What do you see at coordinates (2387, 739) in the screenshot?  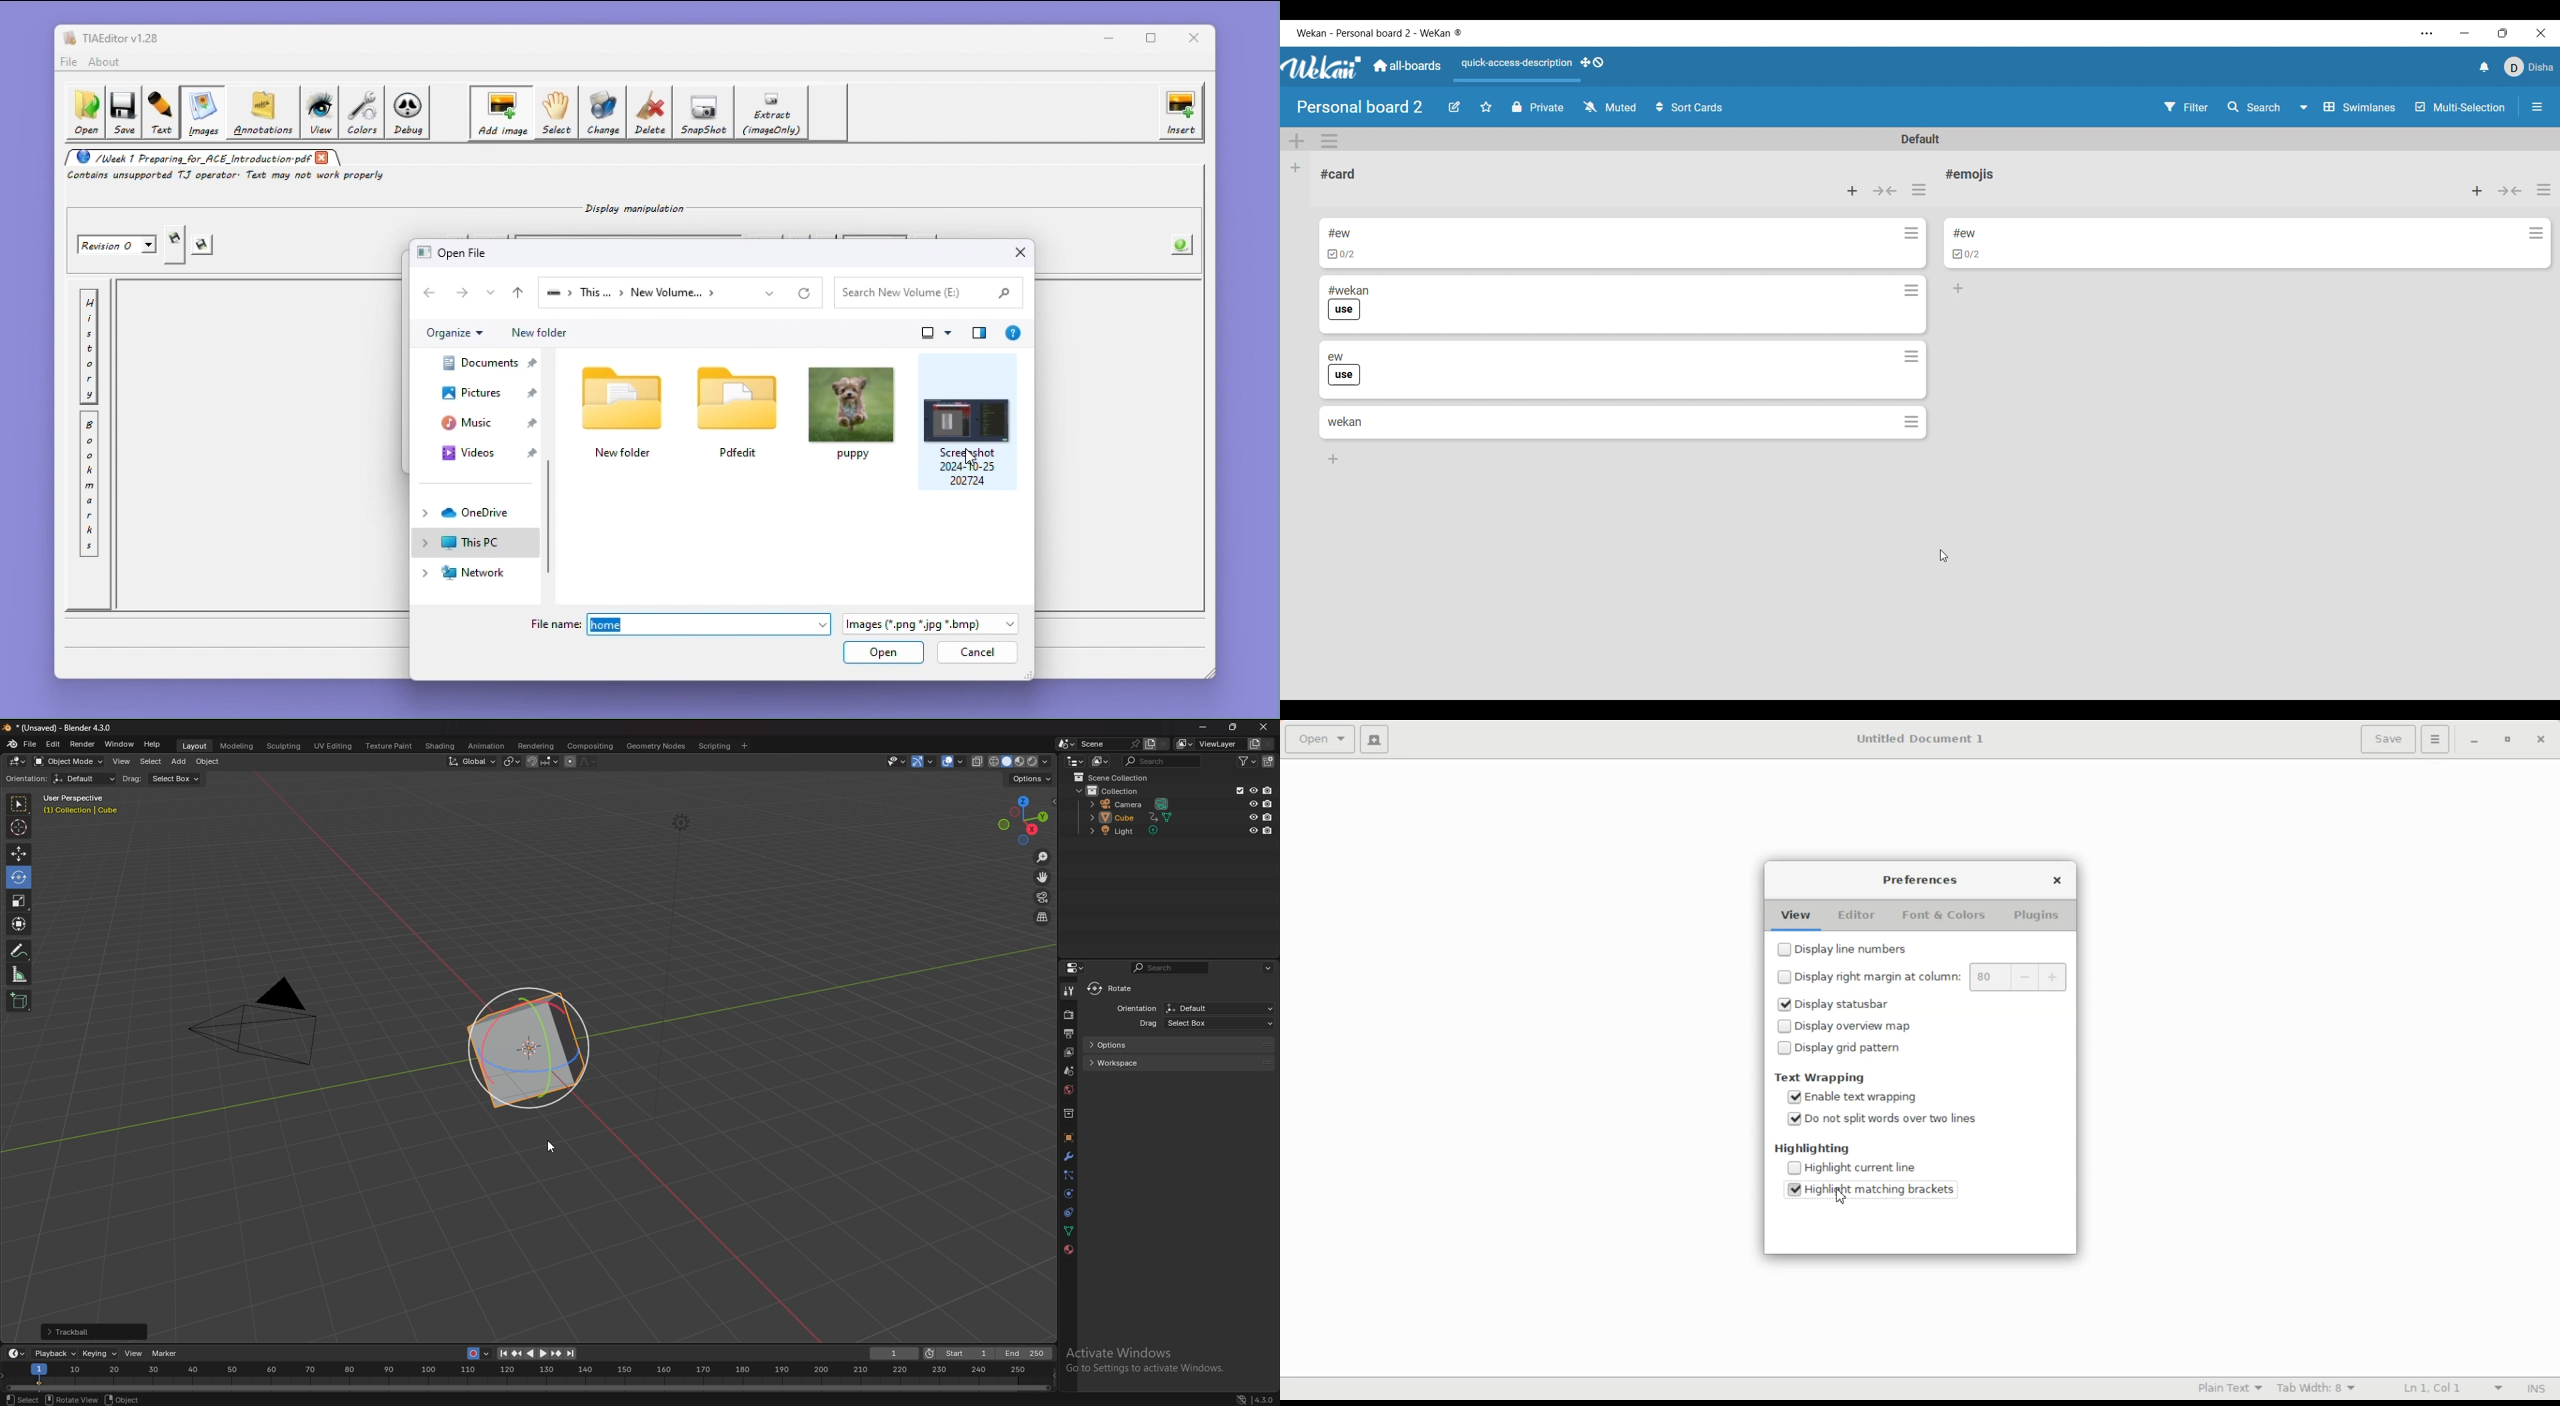 I see `Save` at bounding box center [2387, 739].